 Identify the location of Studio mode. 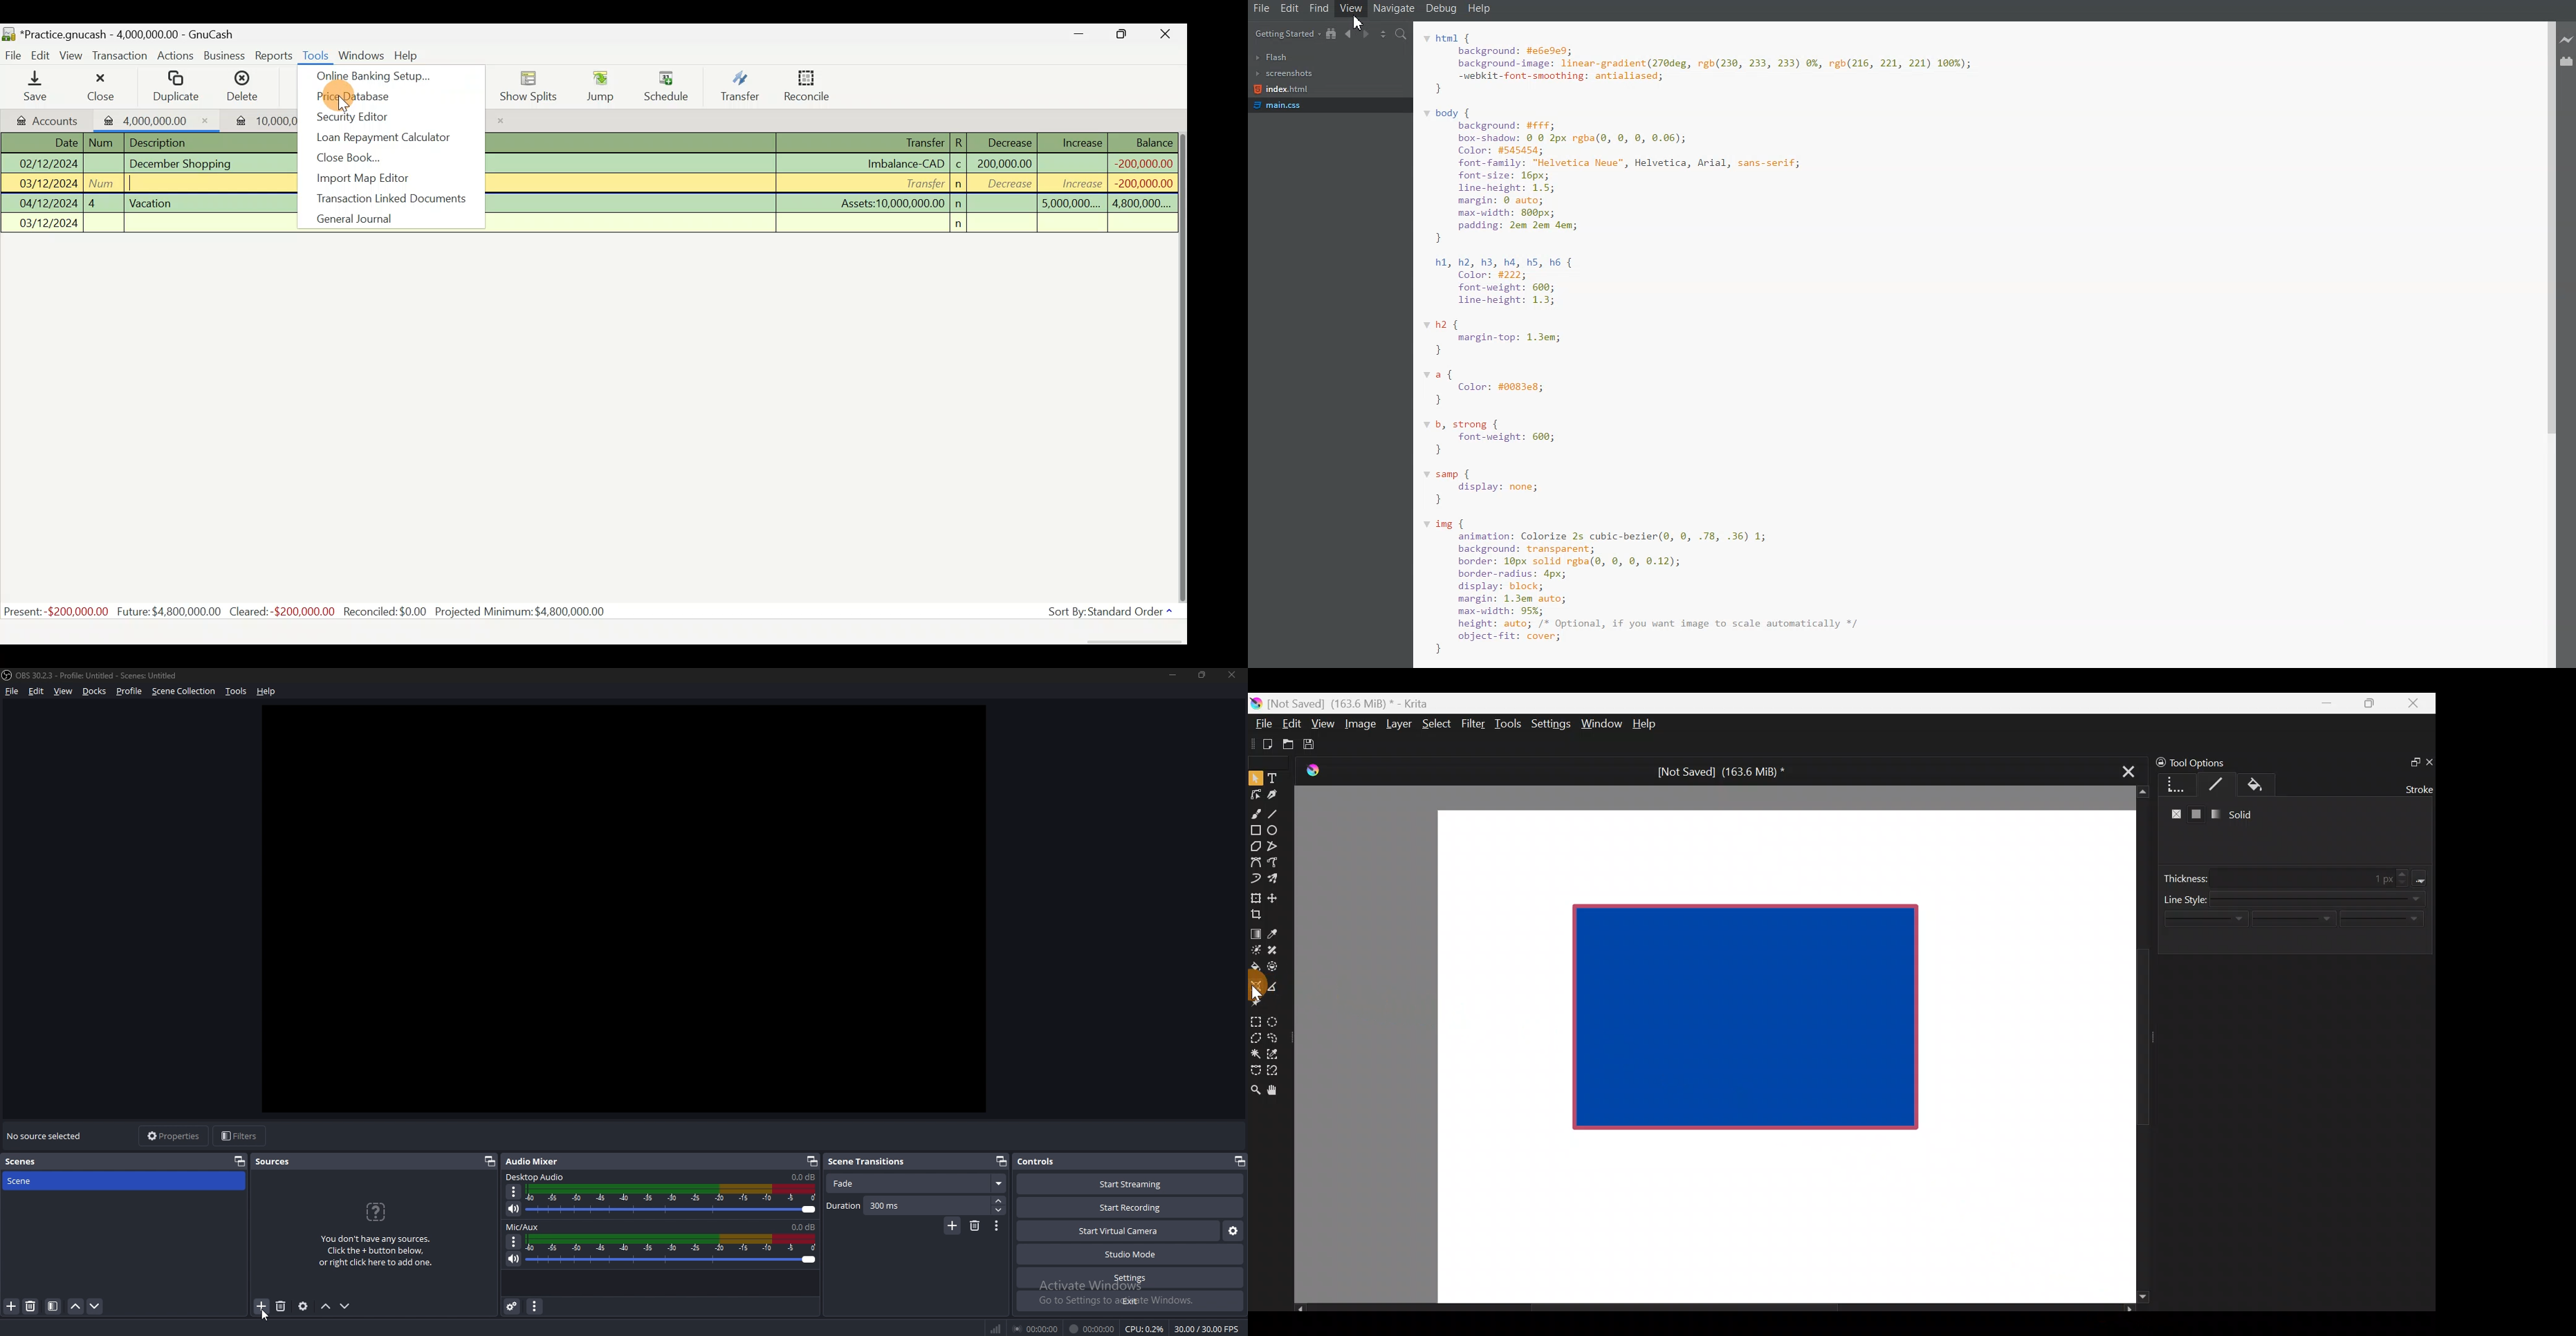
(1131, 1254).